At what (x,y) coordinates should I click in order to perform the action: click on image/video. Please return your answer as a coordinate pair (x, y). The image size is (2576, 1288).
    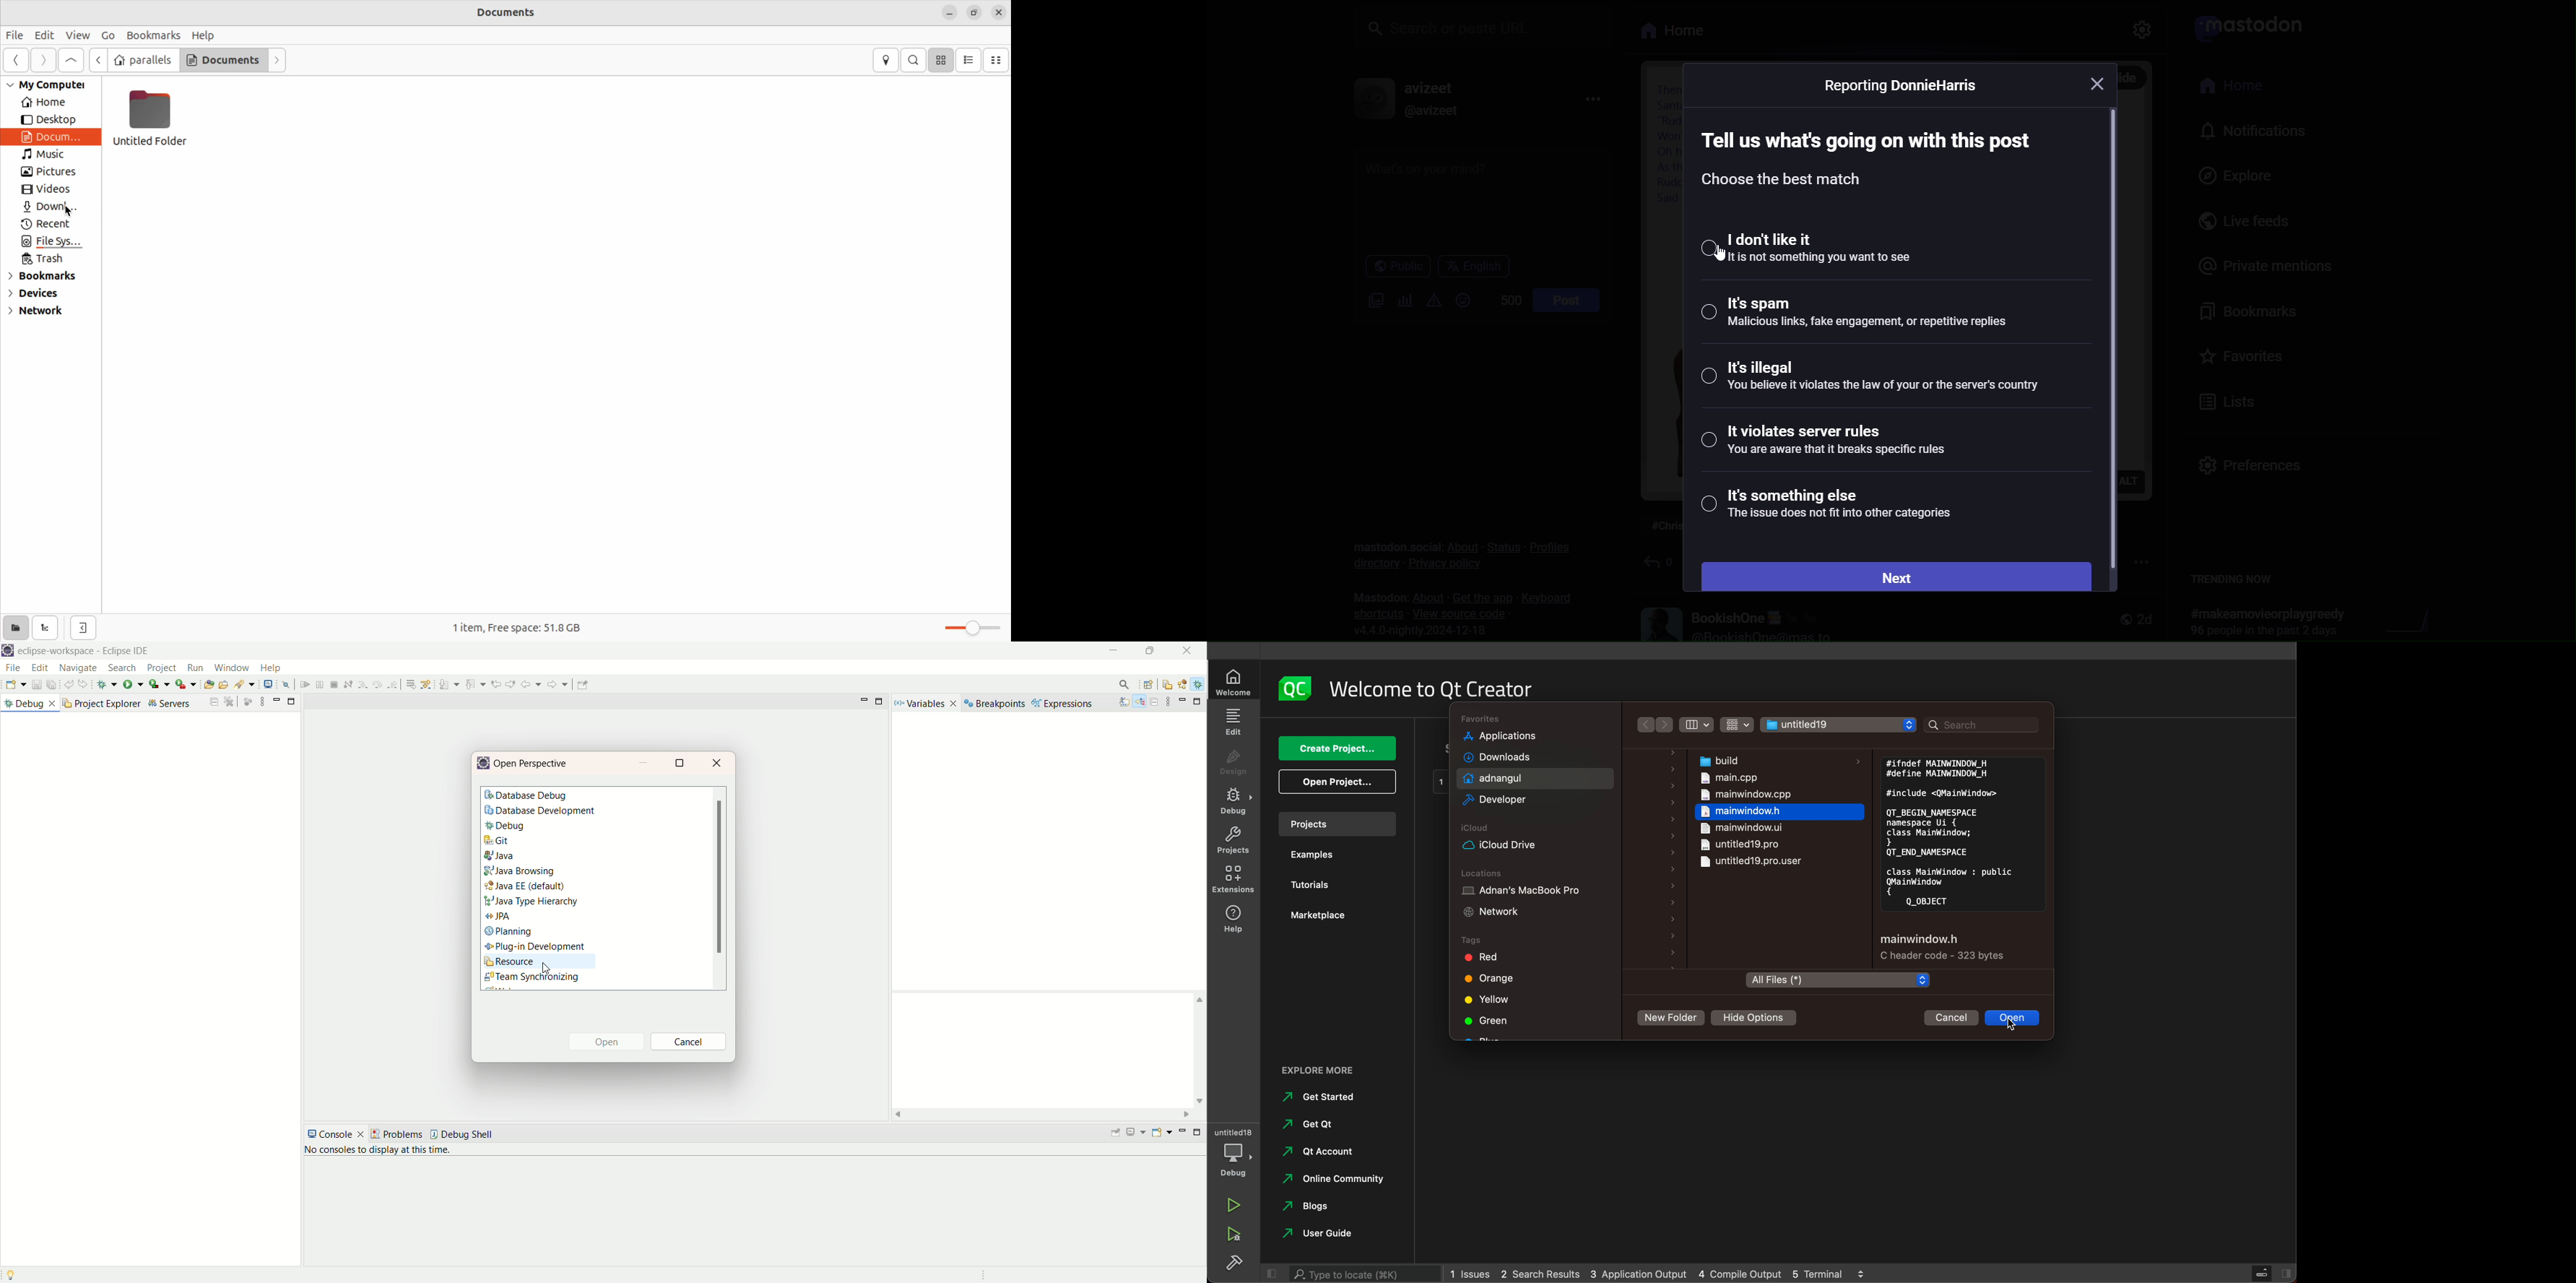
    Looking at the image, I should click on (1369, 301).